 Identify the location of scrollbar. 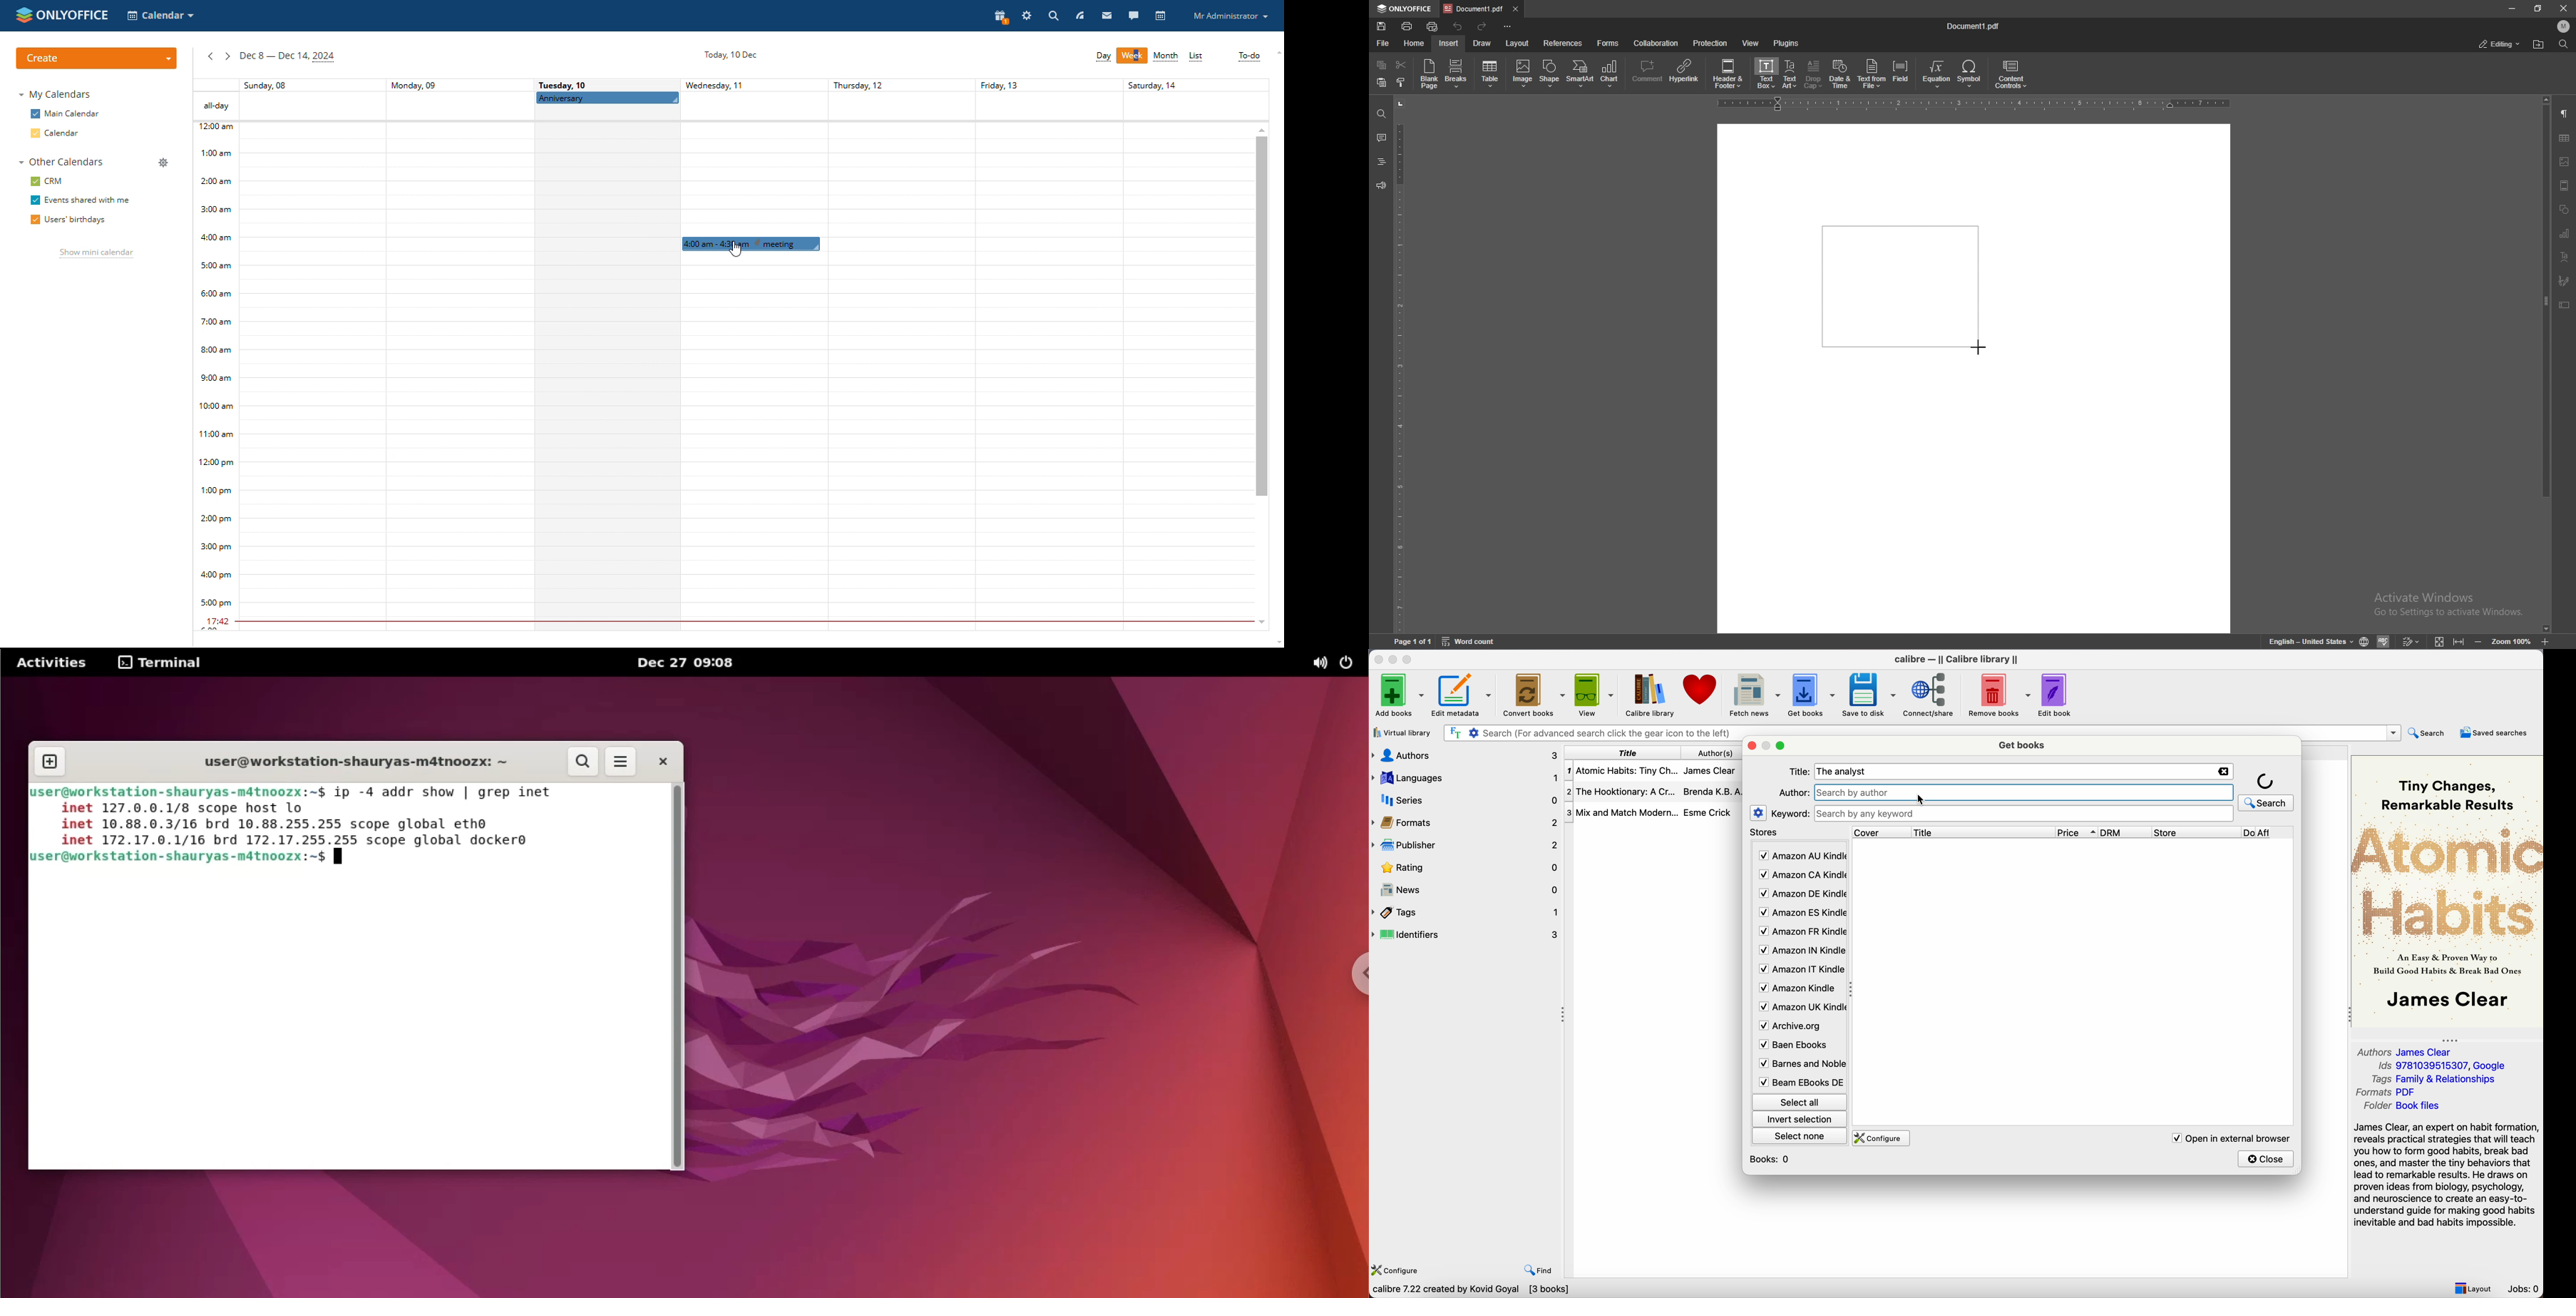
(1262, 316).